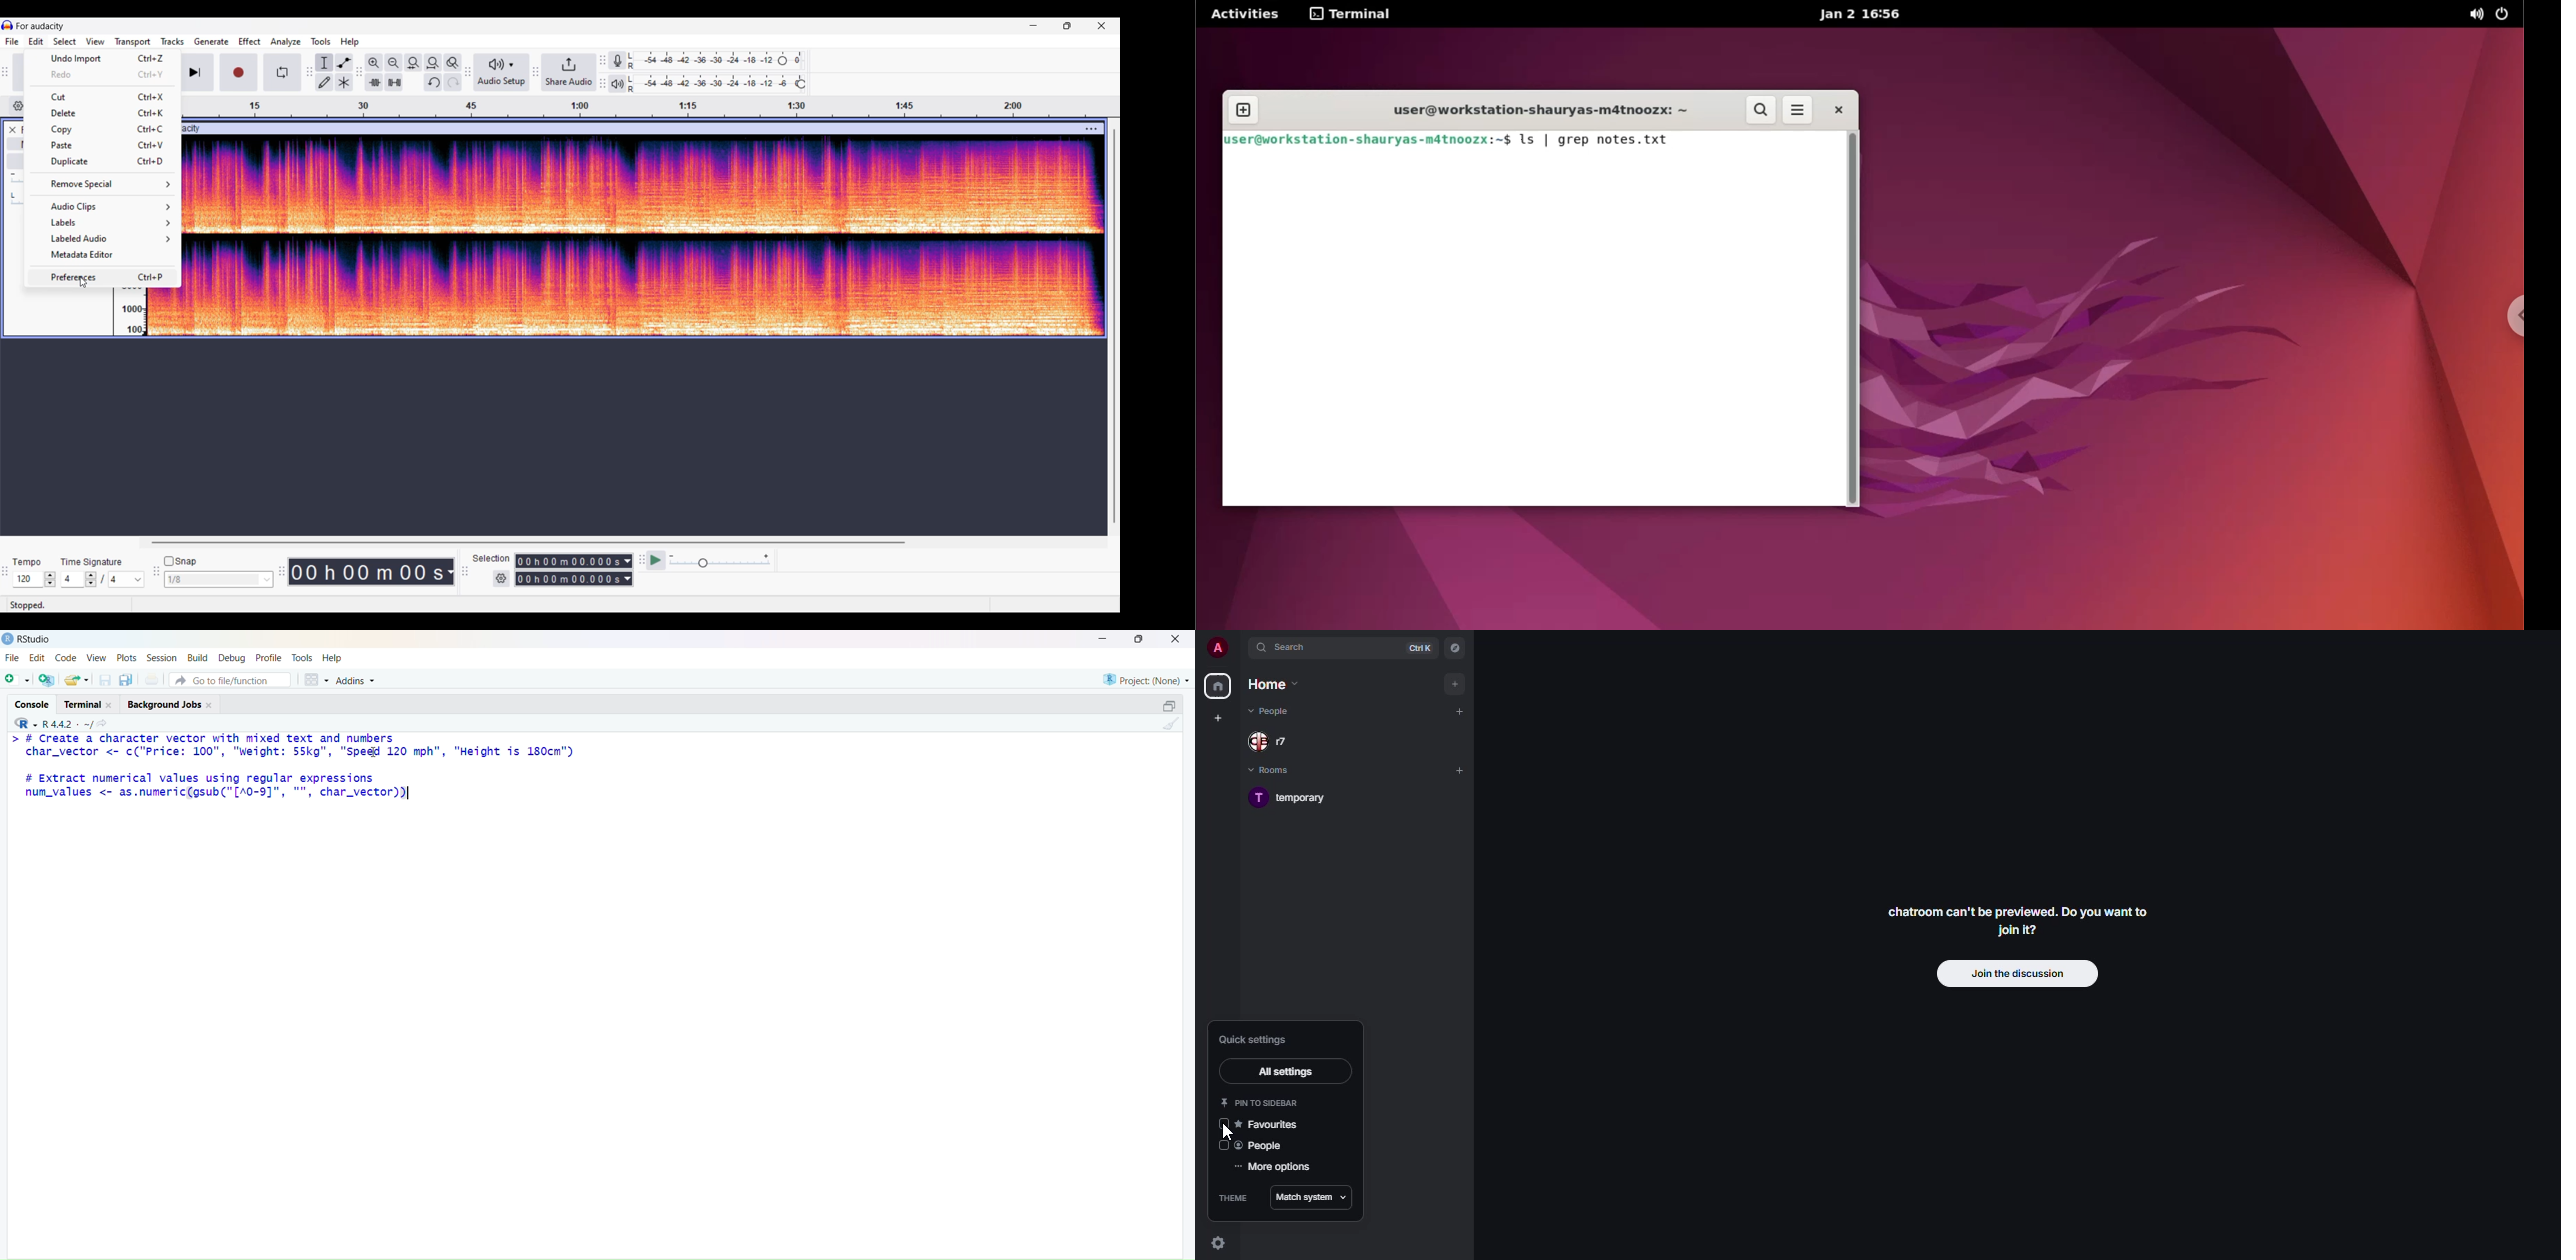 This screenshot has height=1260, width=2576. I want to click on Addins, so click(357, 681).